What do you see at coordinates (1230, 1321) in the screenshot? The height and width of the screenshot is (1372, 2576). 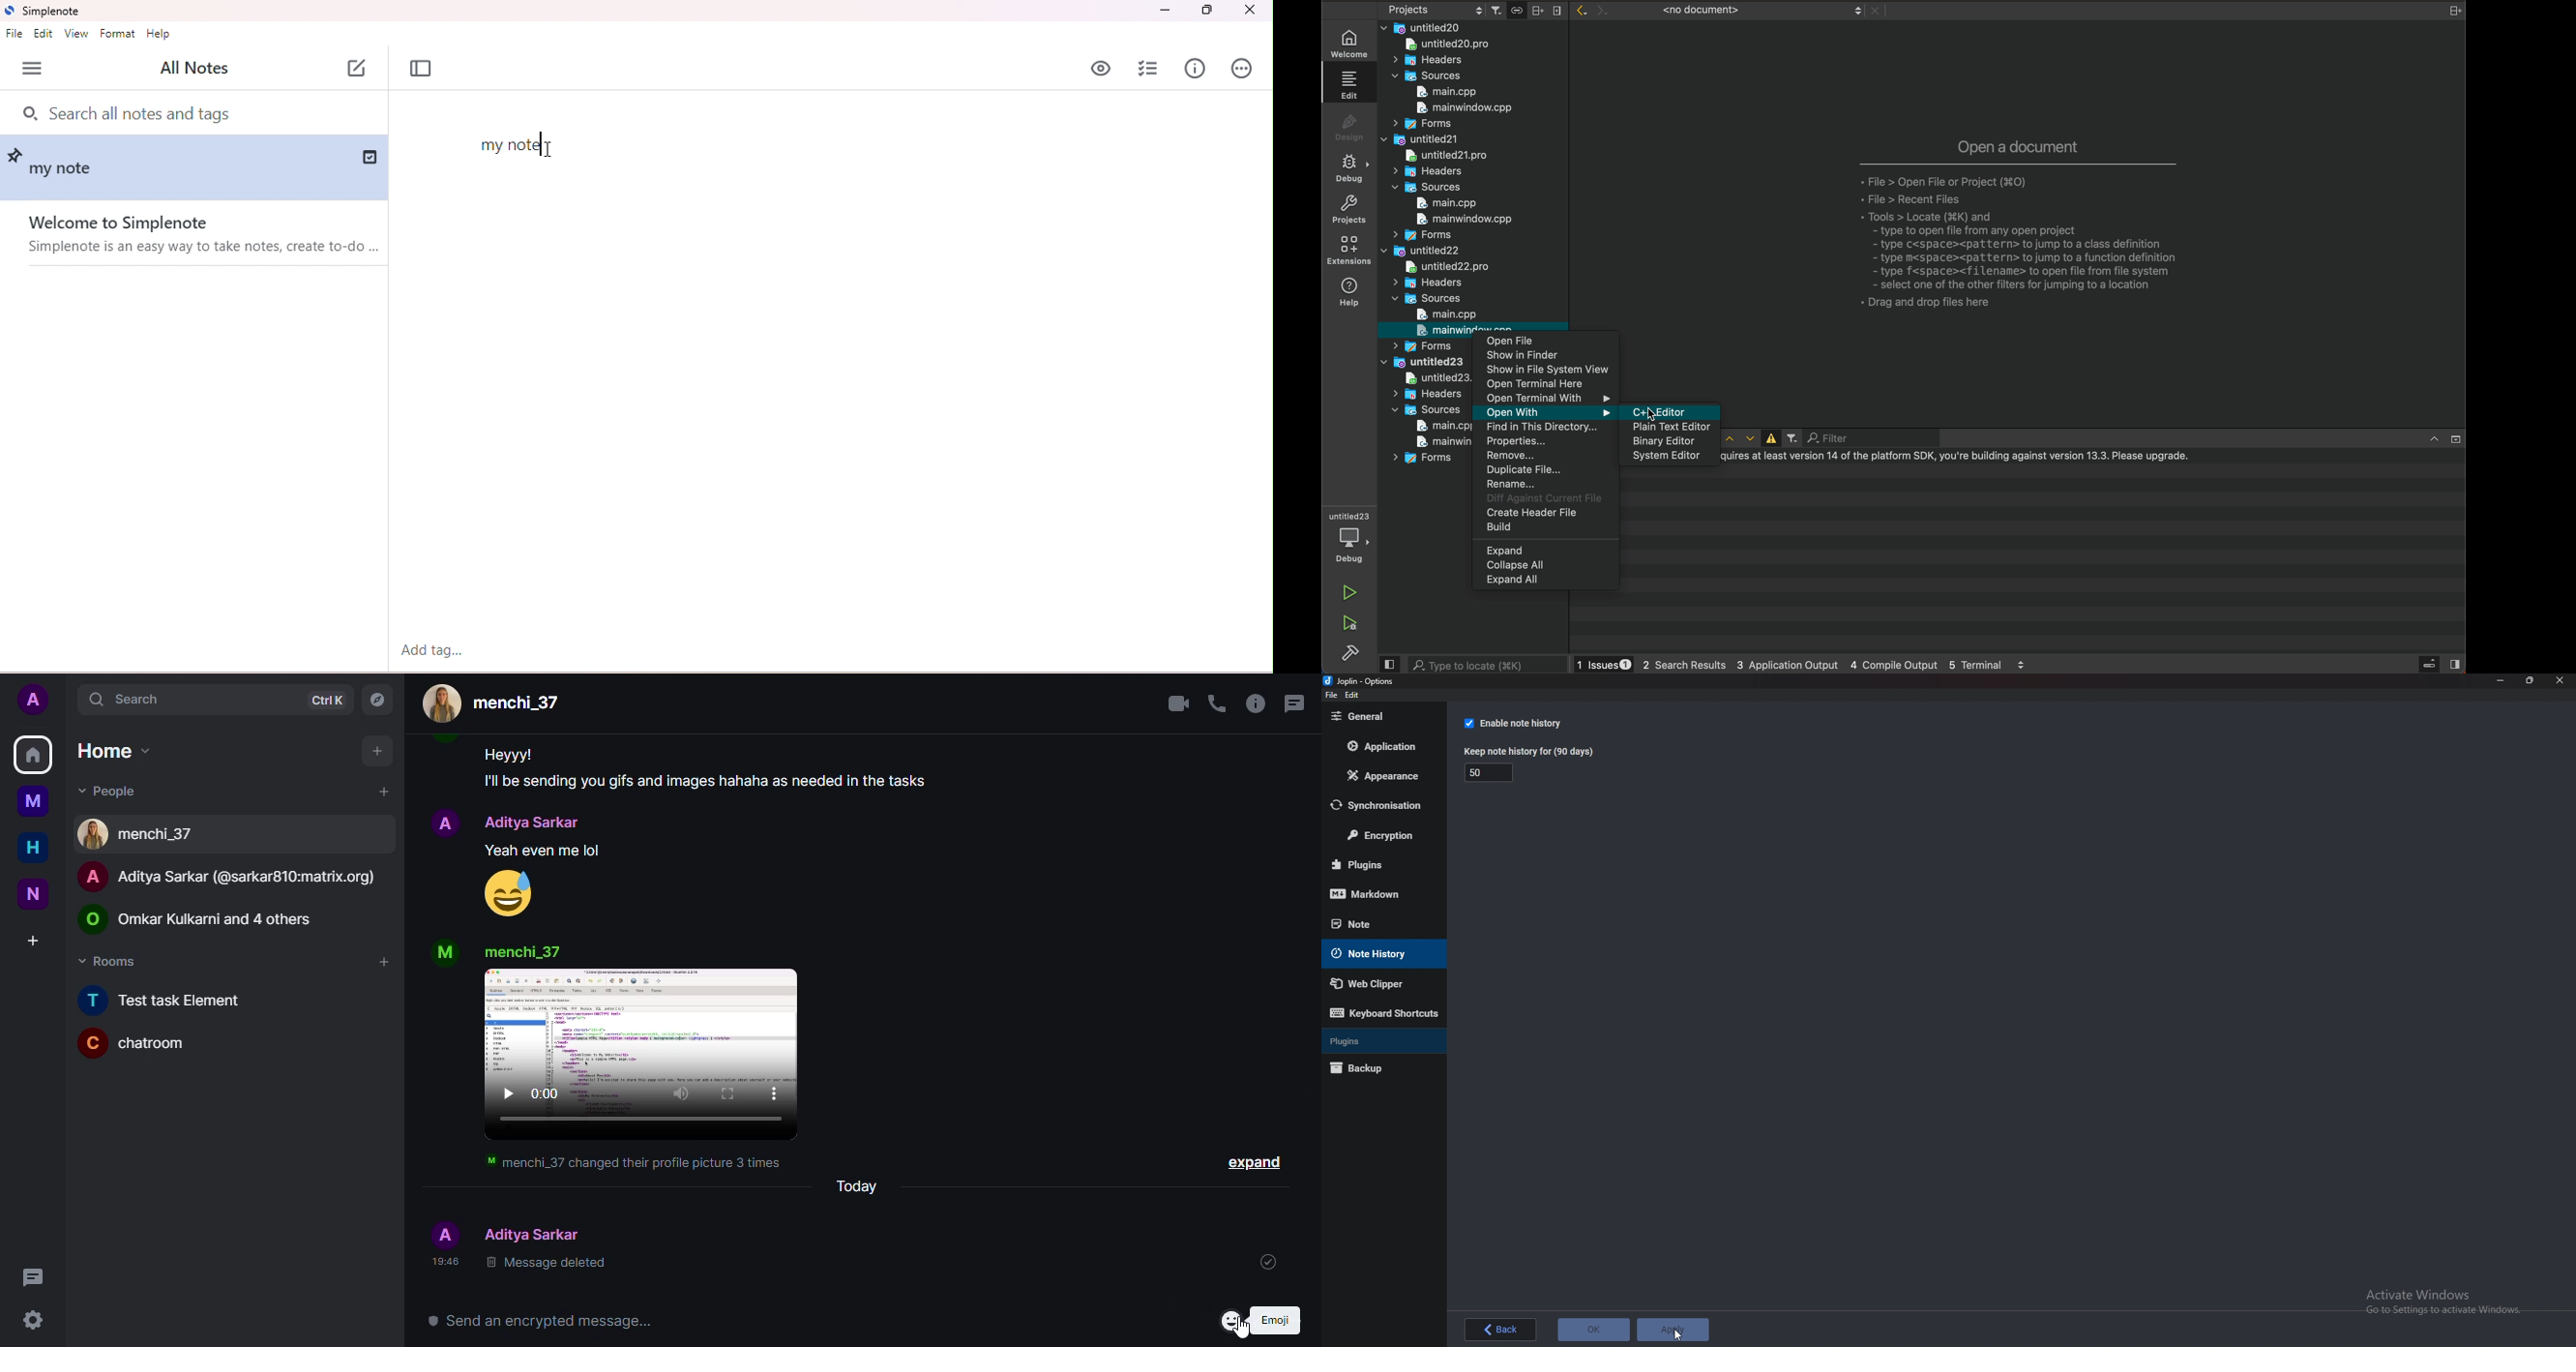 I see `emoji` at bounding box center [1230, 1321].